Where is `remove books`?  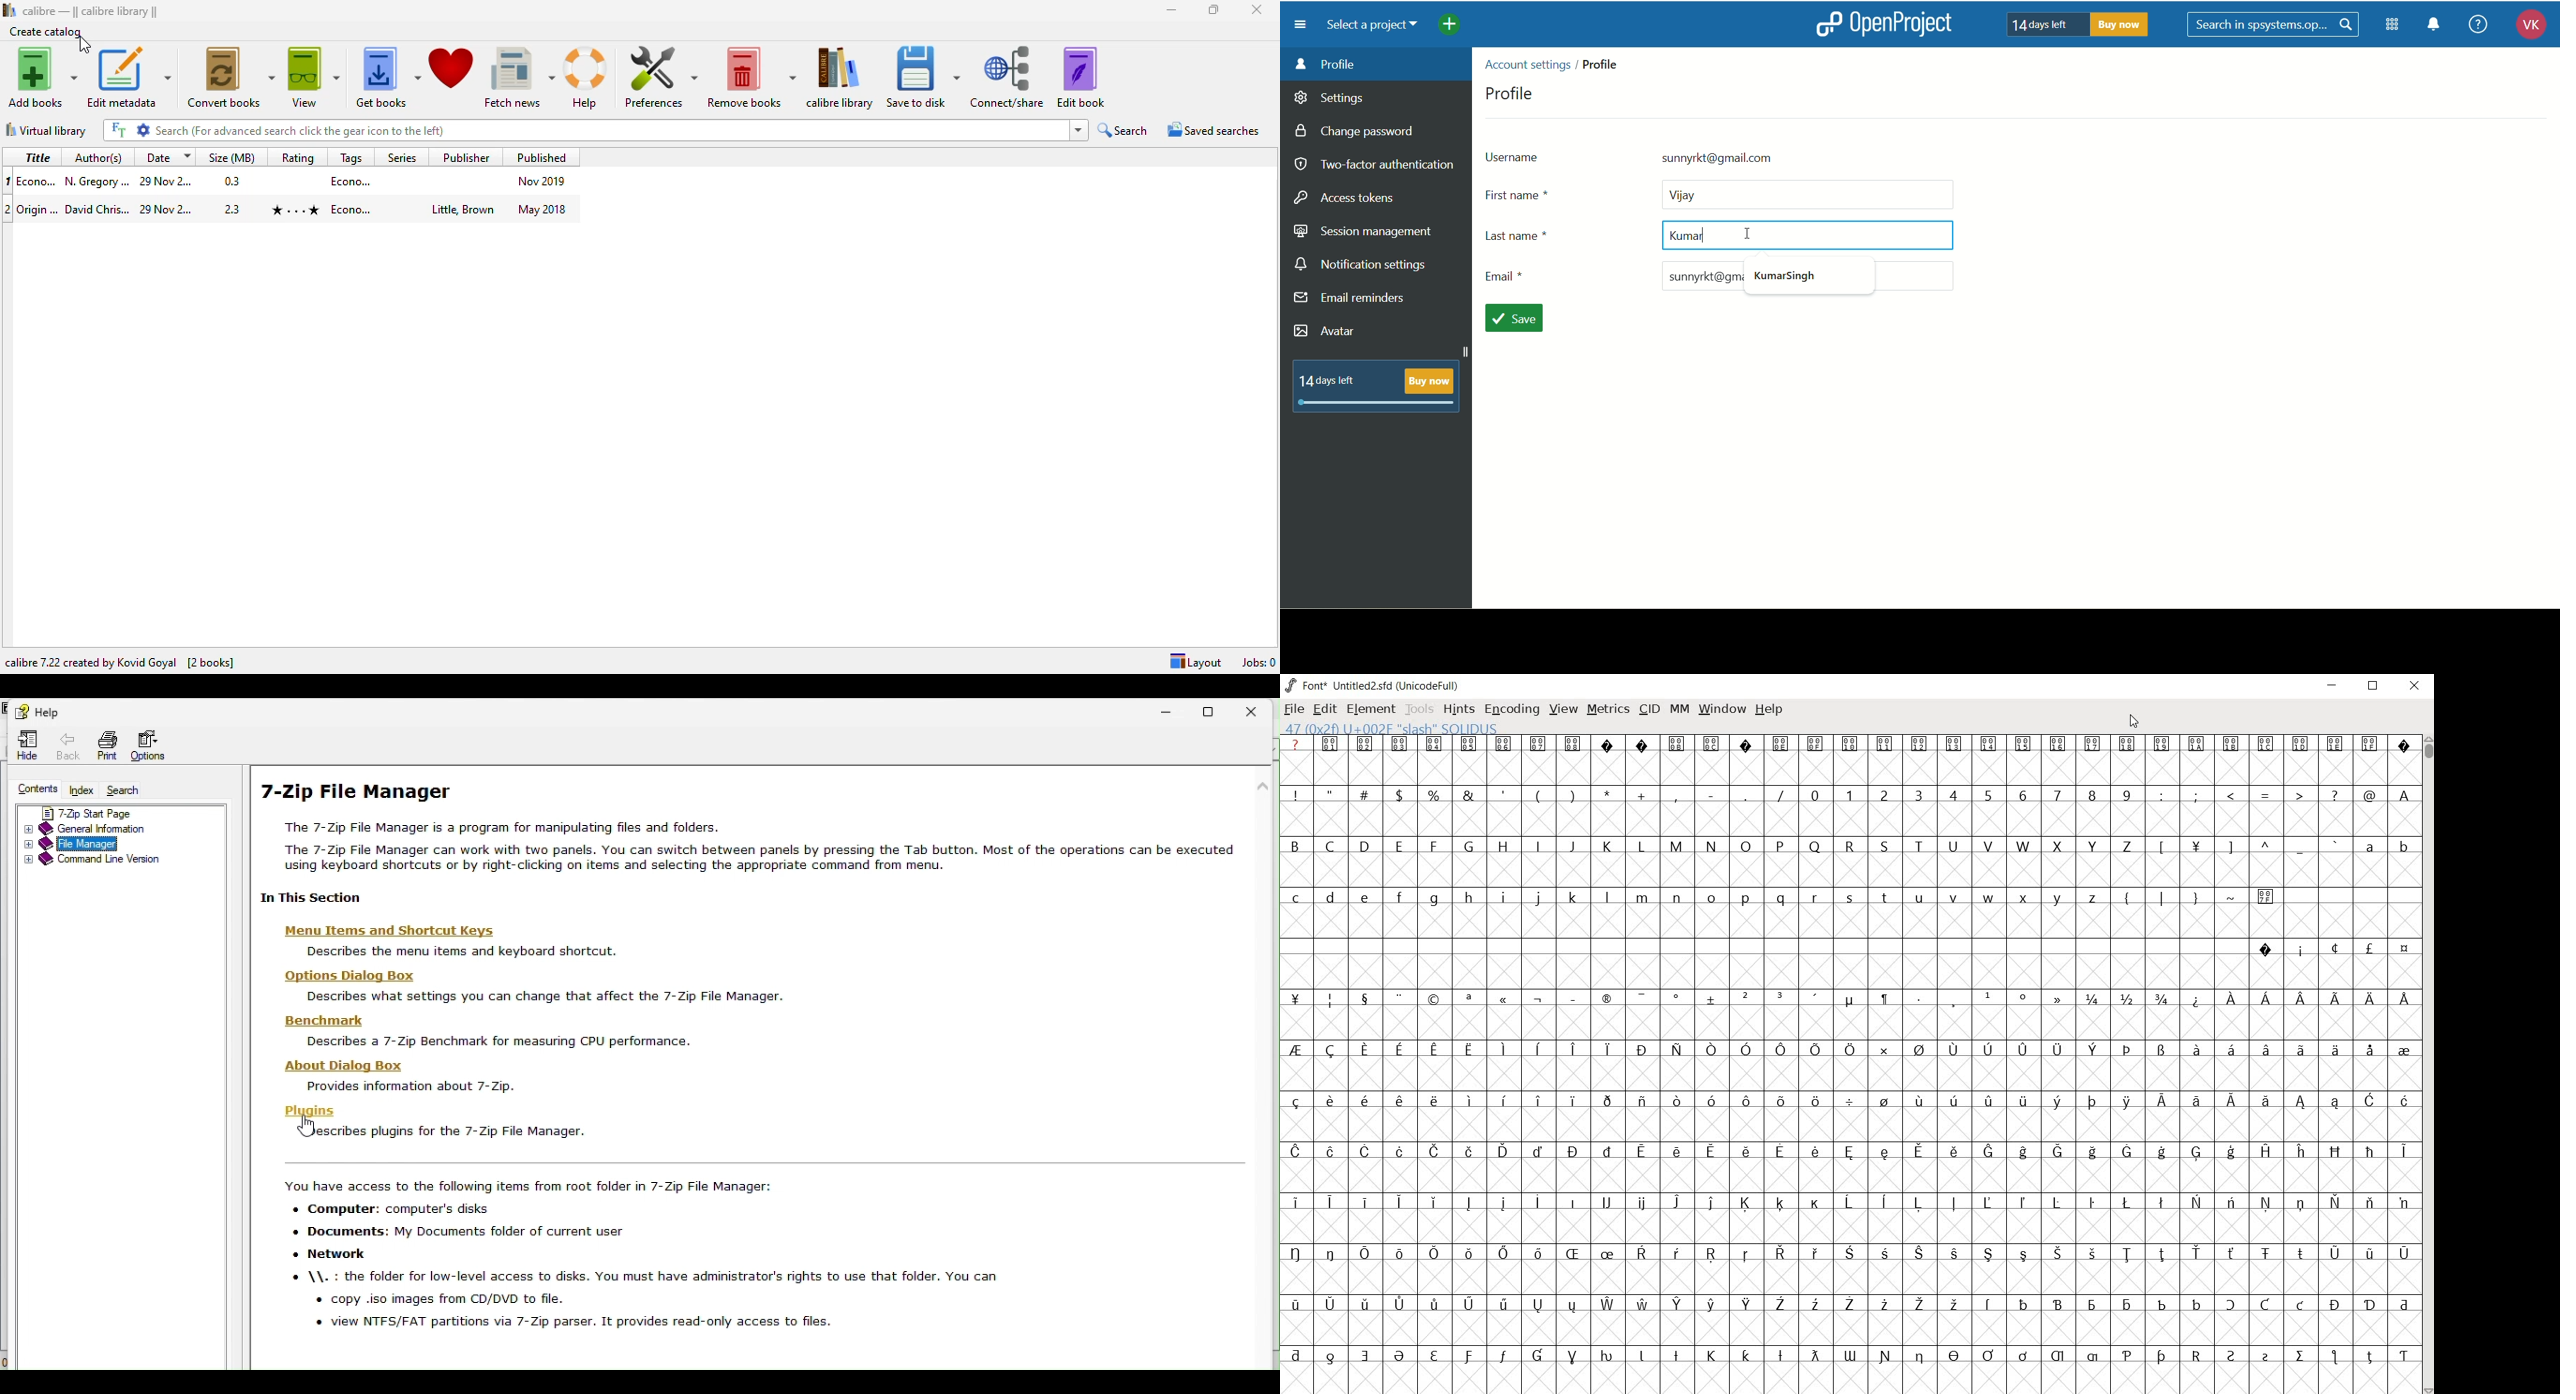
remove books is located at coordinates (751, 77).